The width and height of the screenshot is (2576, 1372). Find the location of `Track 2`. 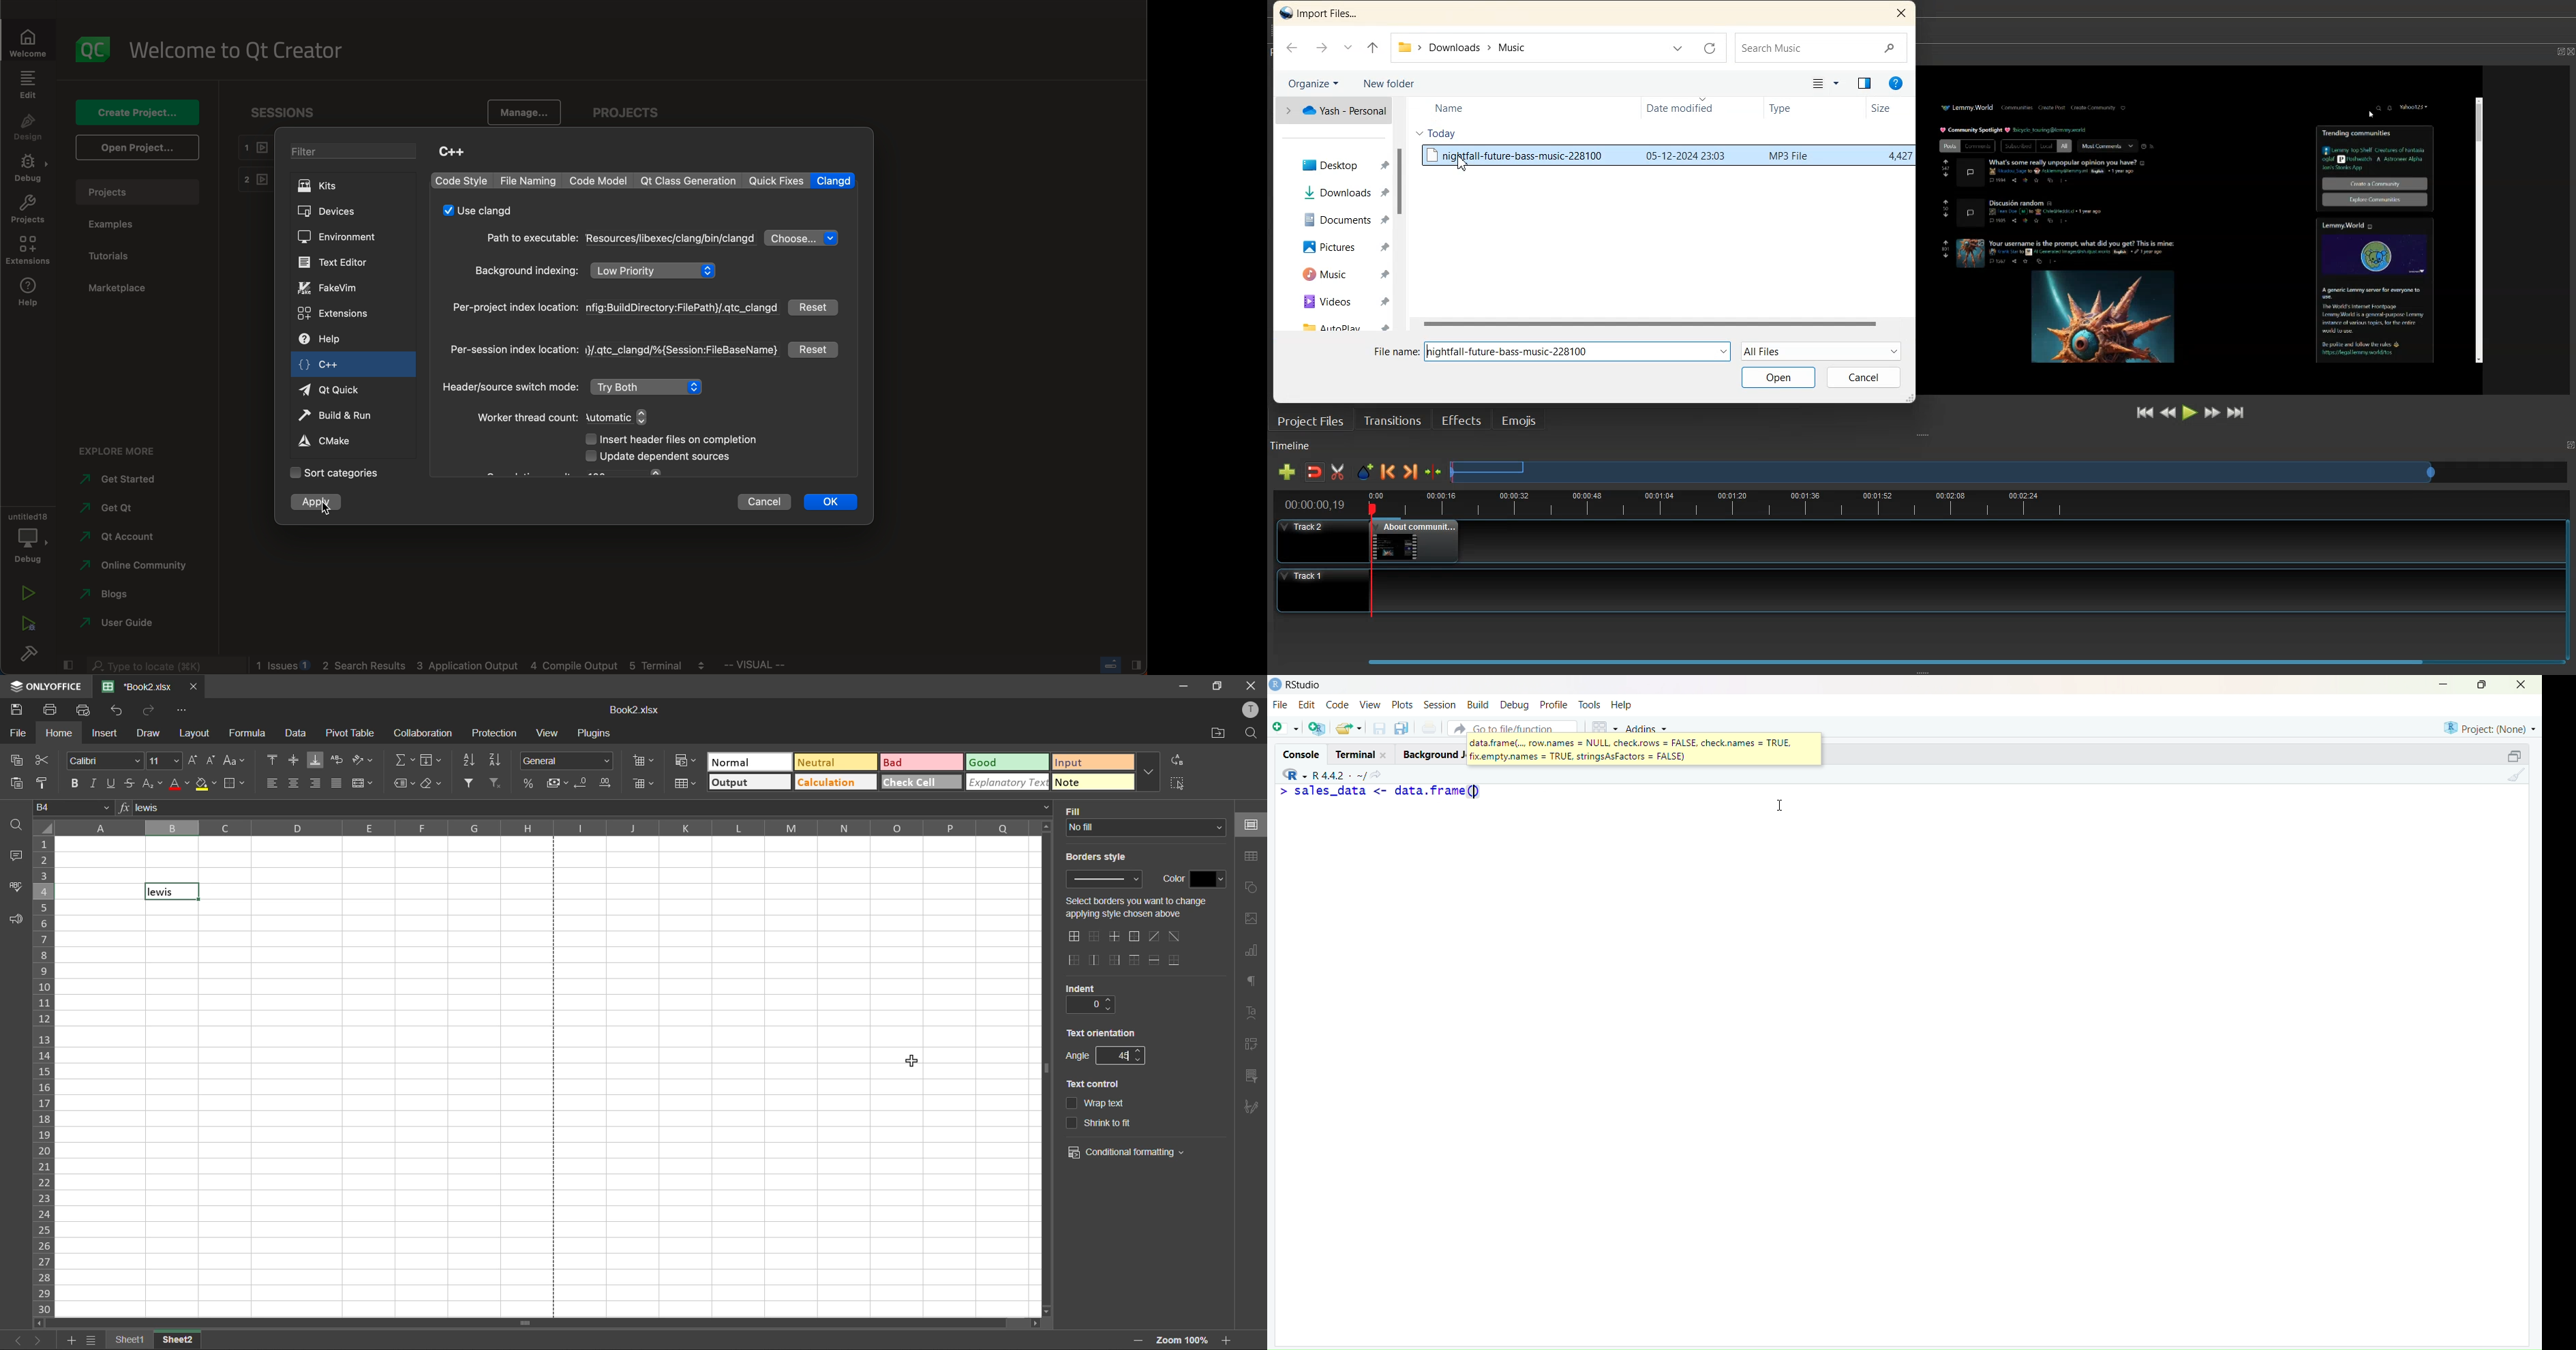

Track 2 is located at coordinates (1970, 595).